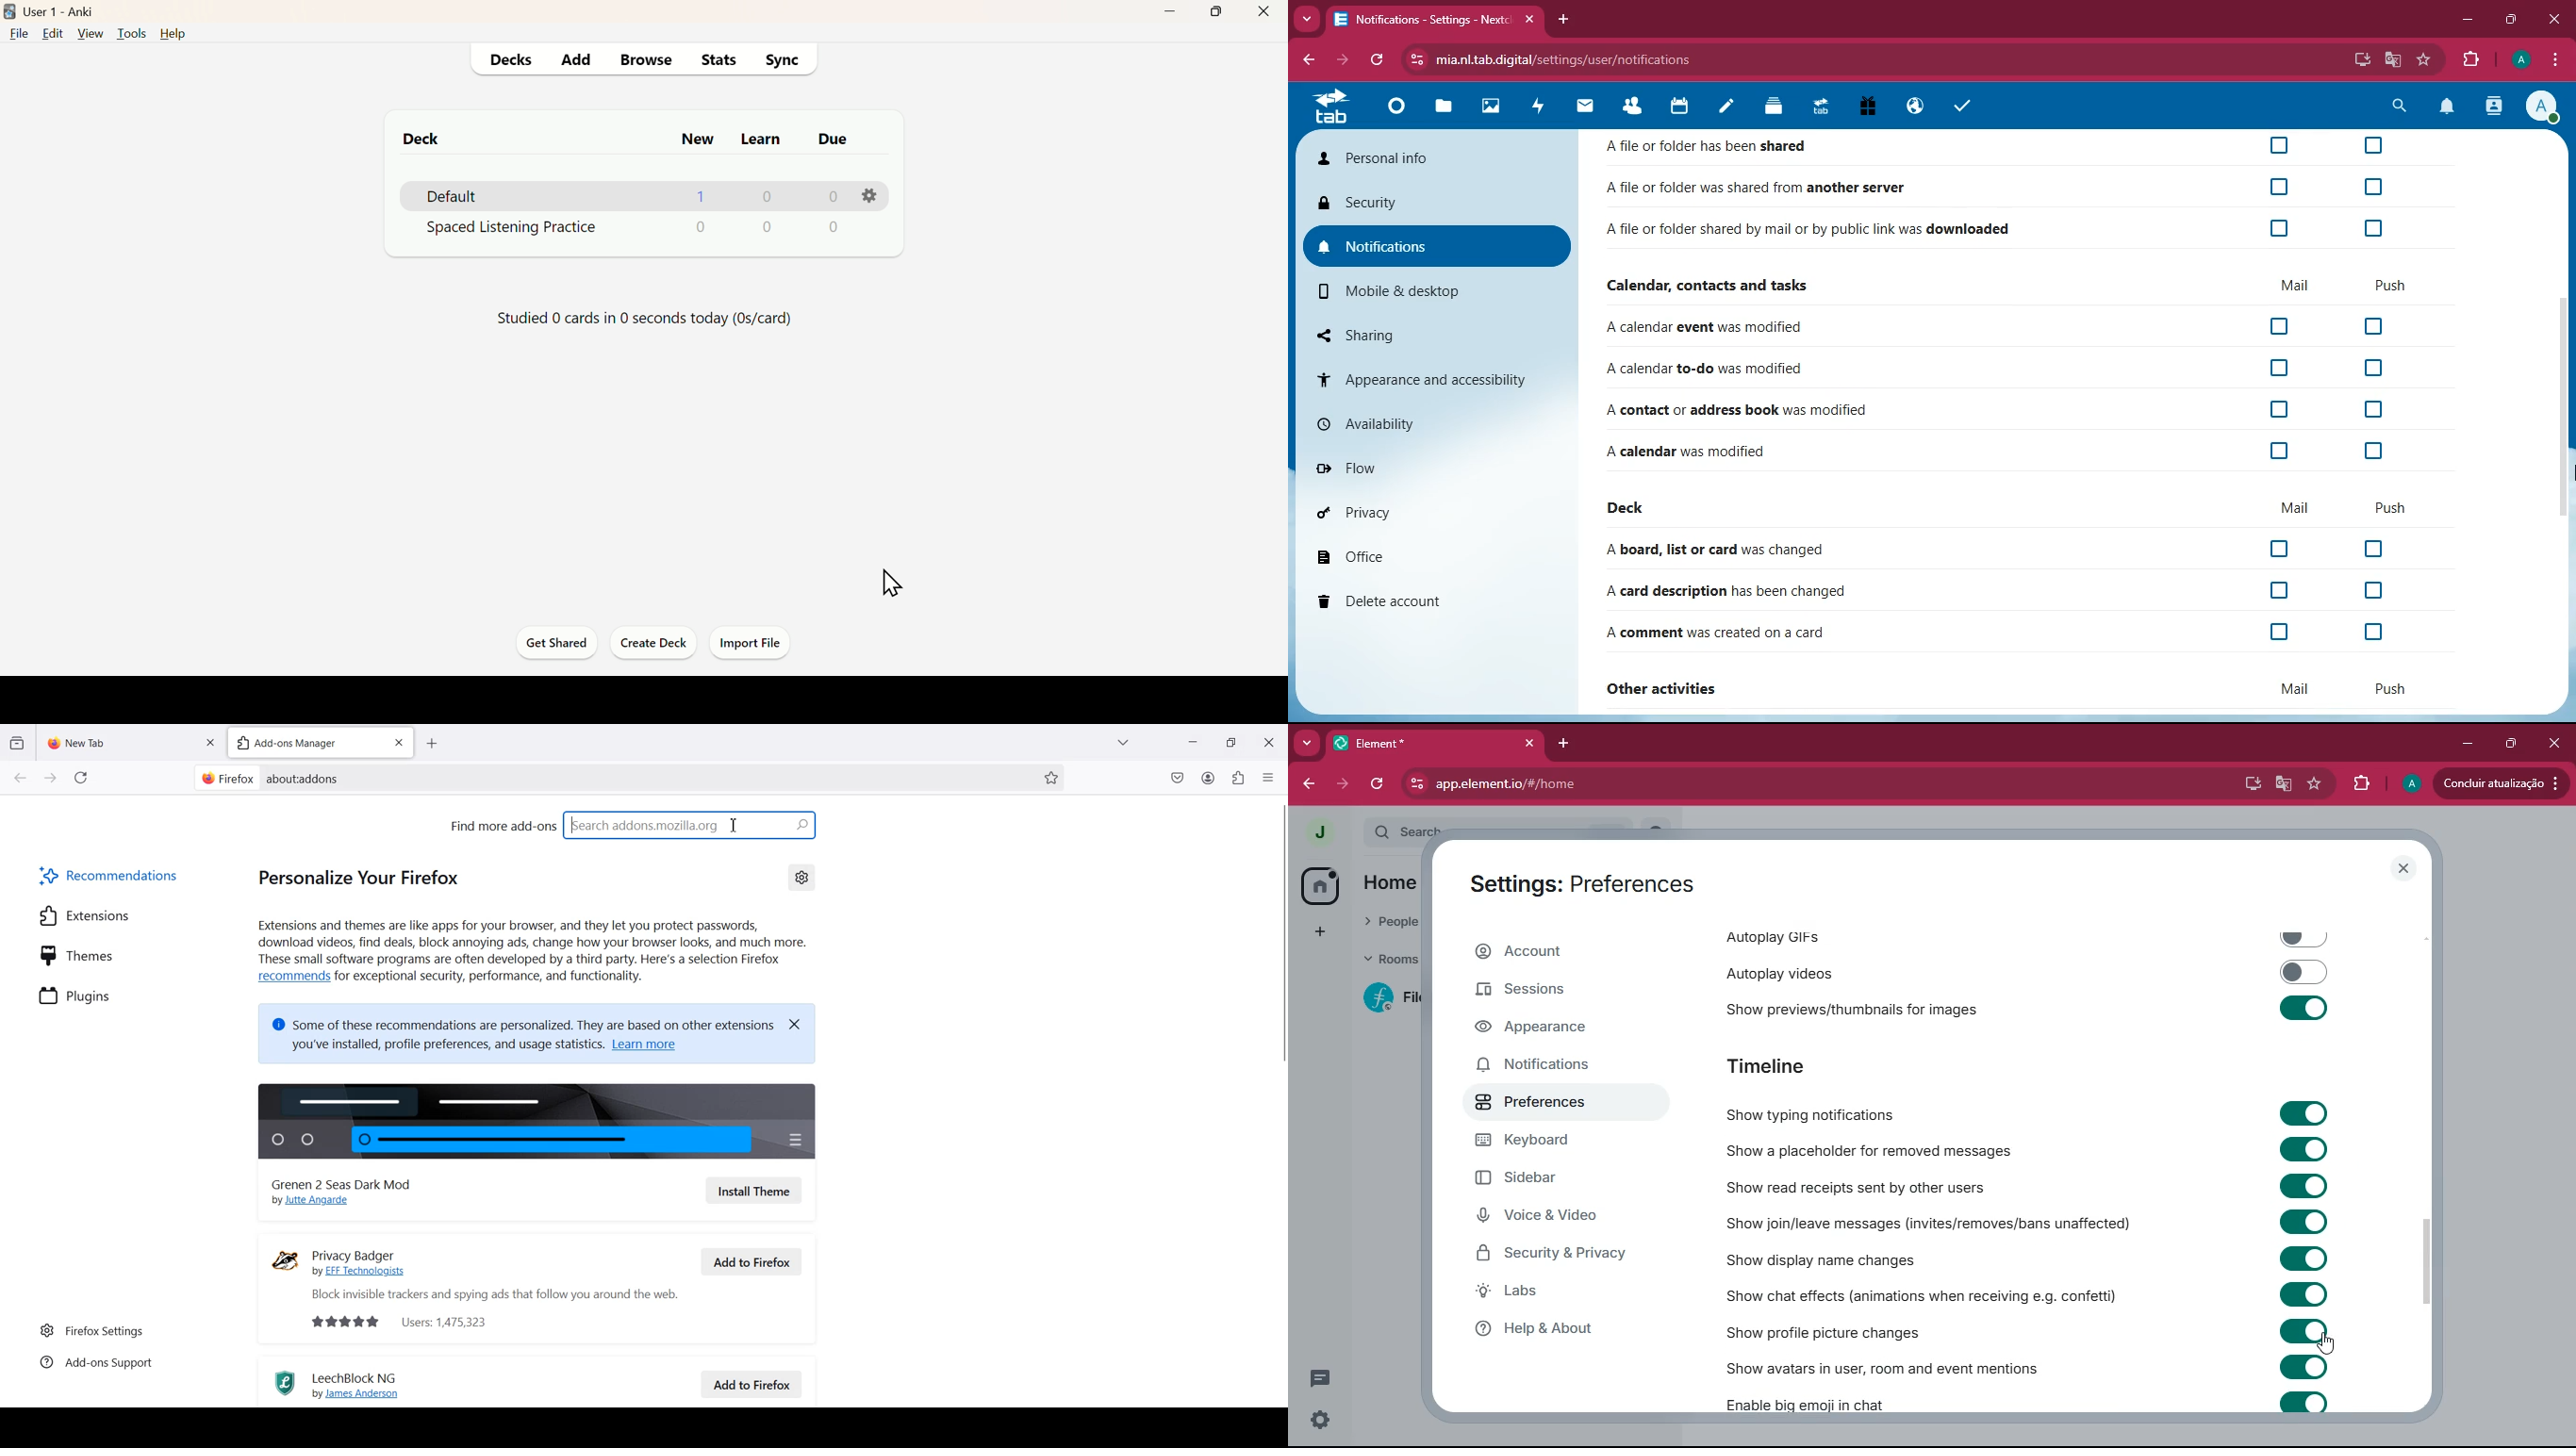  What do you see at coordinates (868, 197) in the screenshot?
I see `options` at bounding box center [868, 197].